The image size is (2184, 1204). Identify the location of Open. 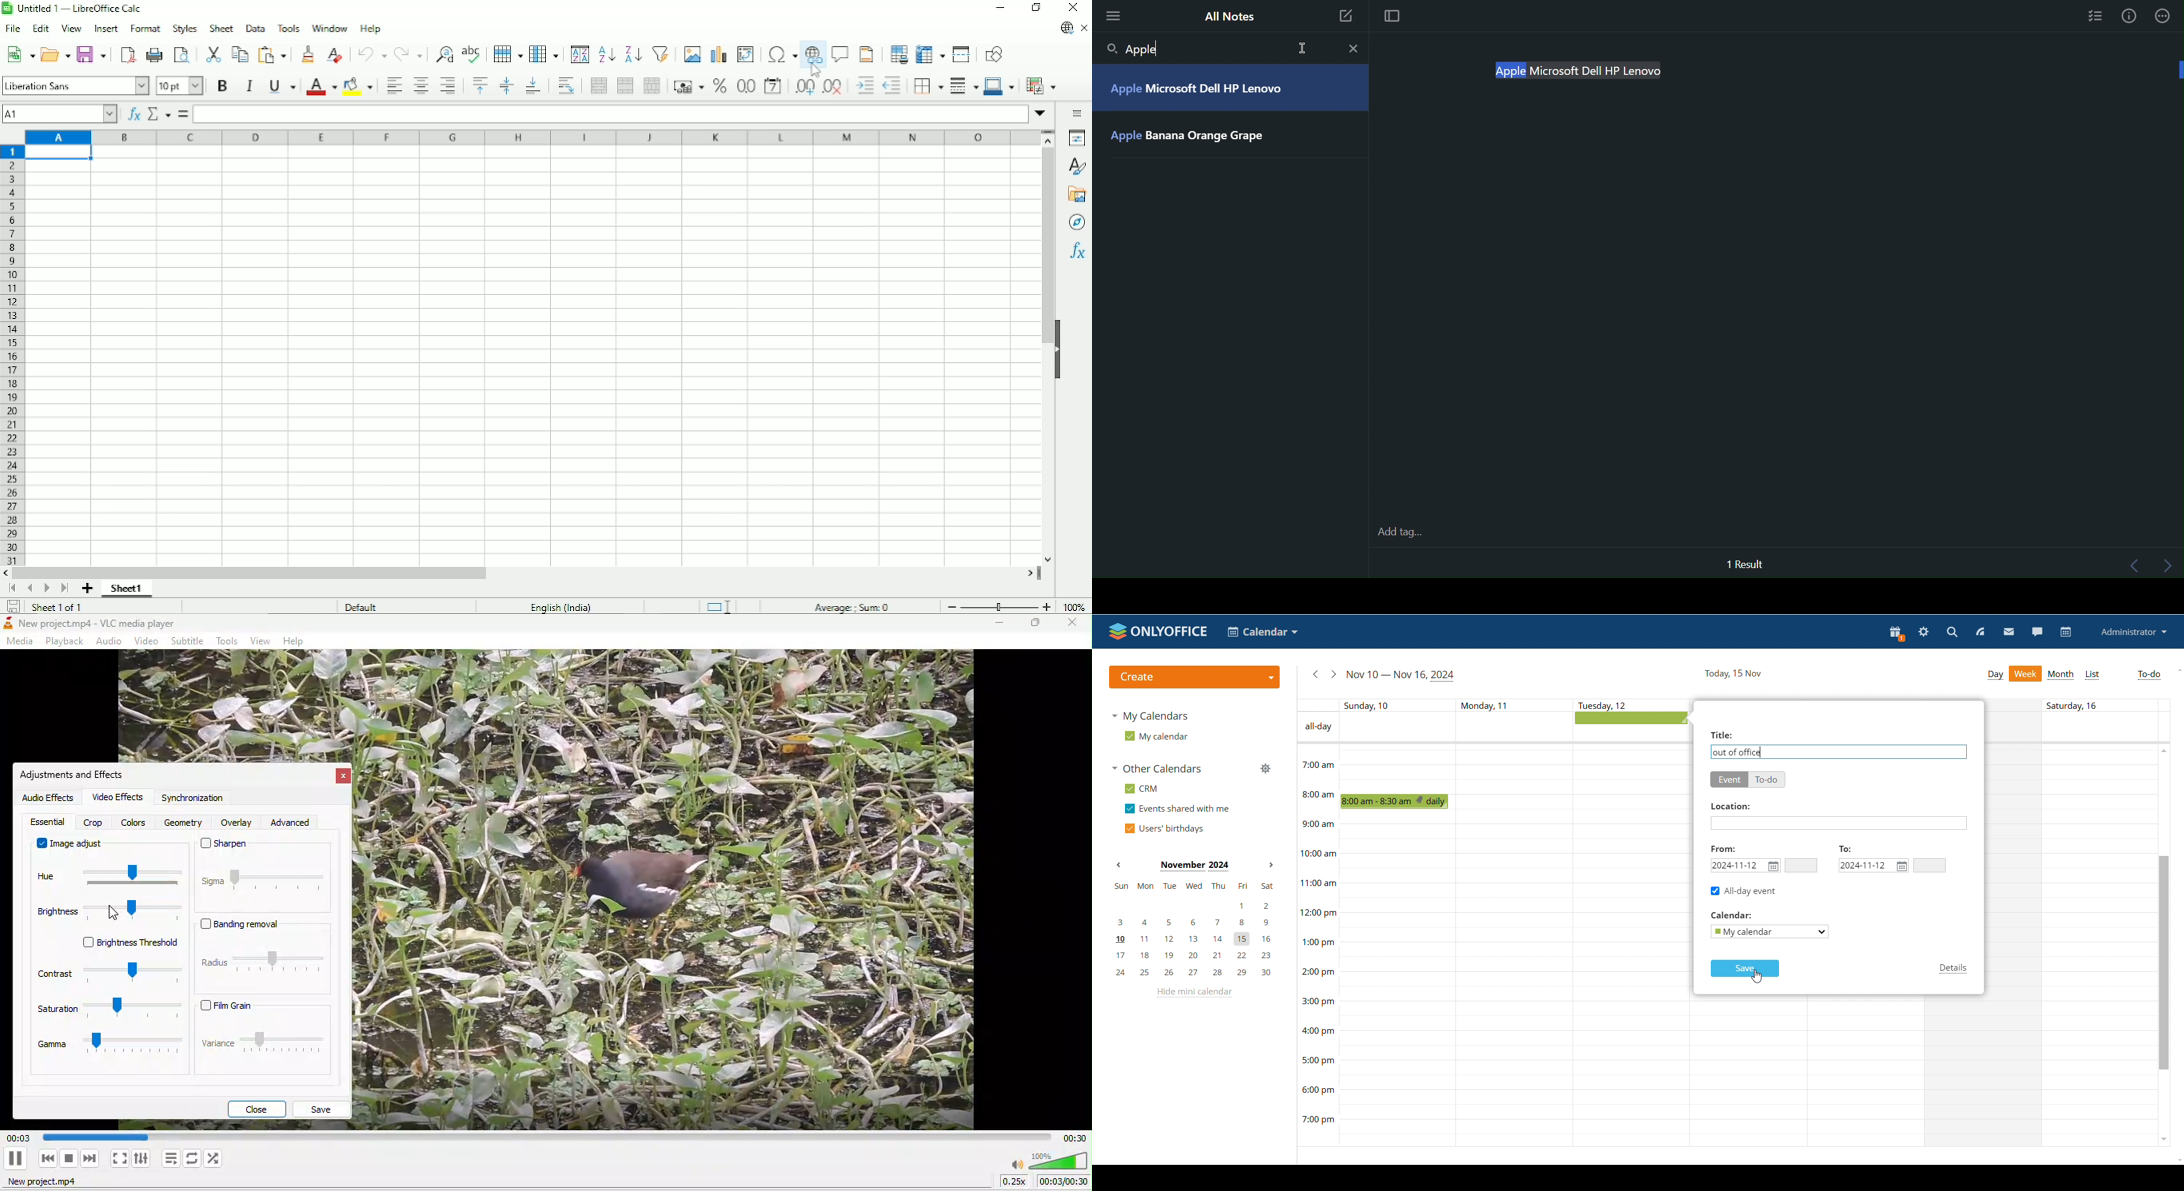
(55, 53).